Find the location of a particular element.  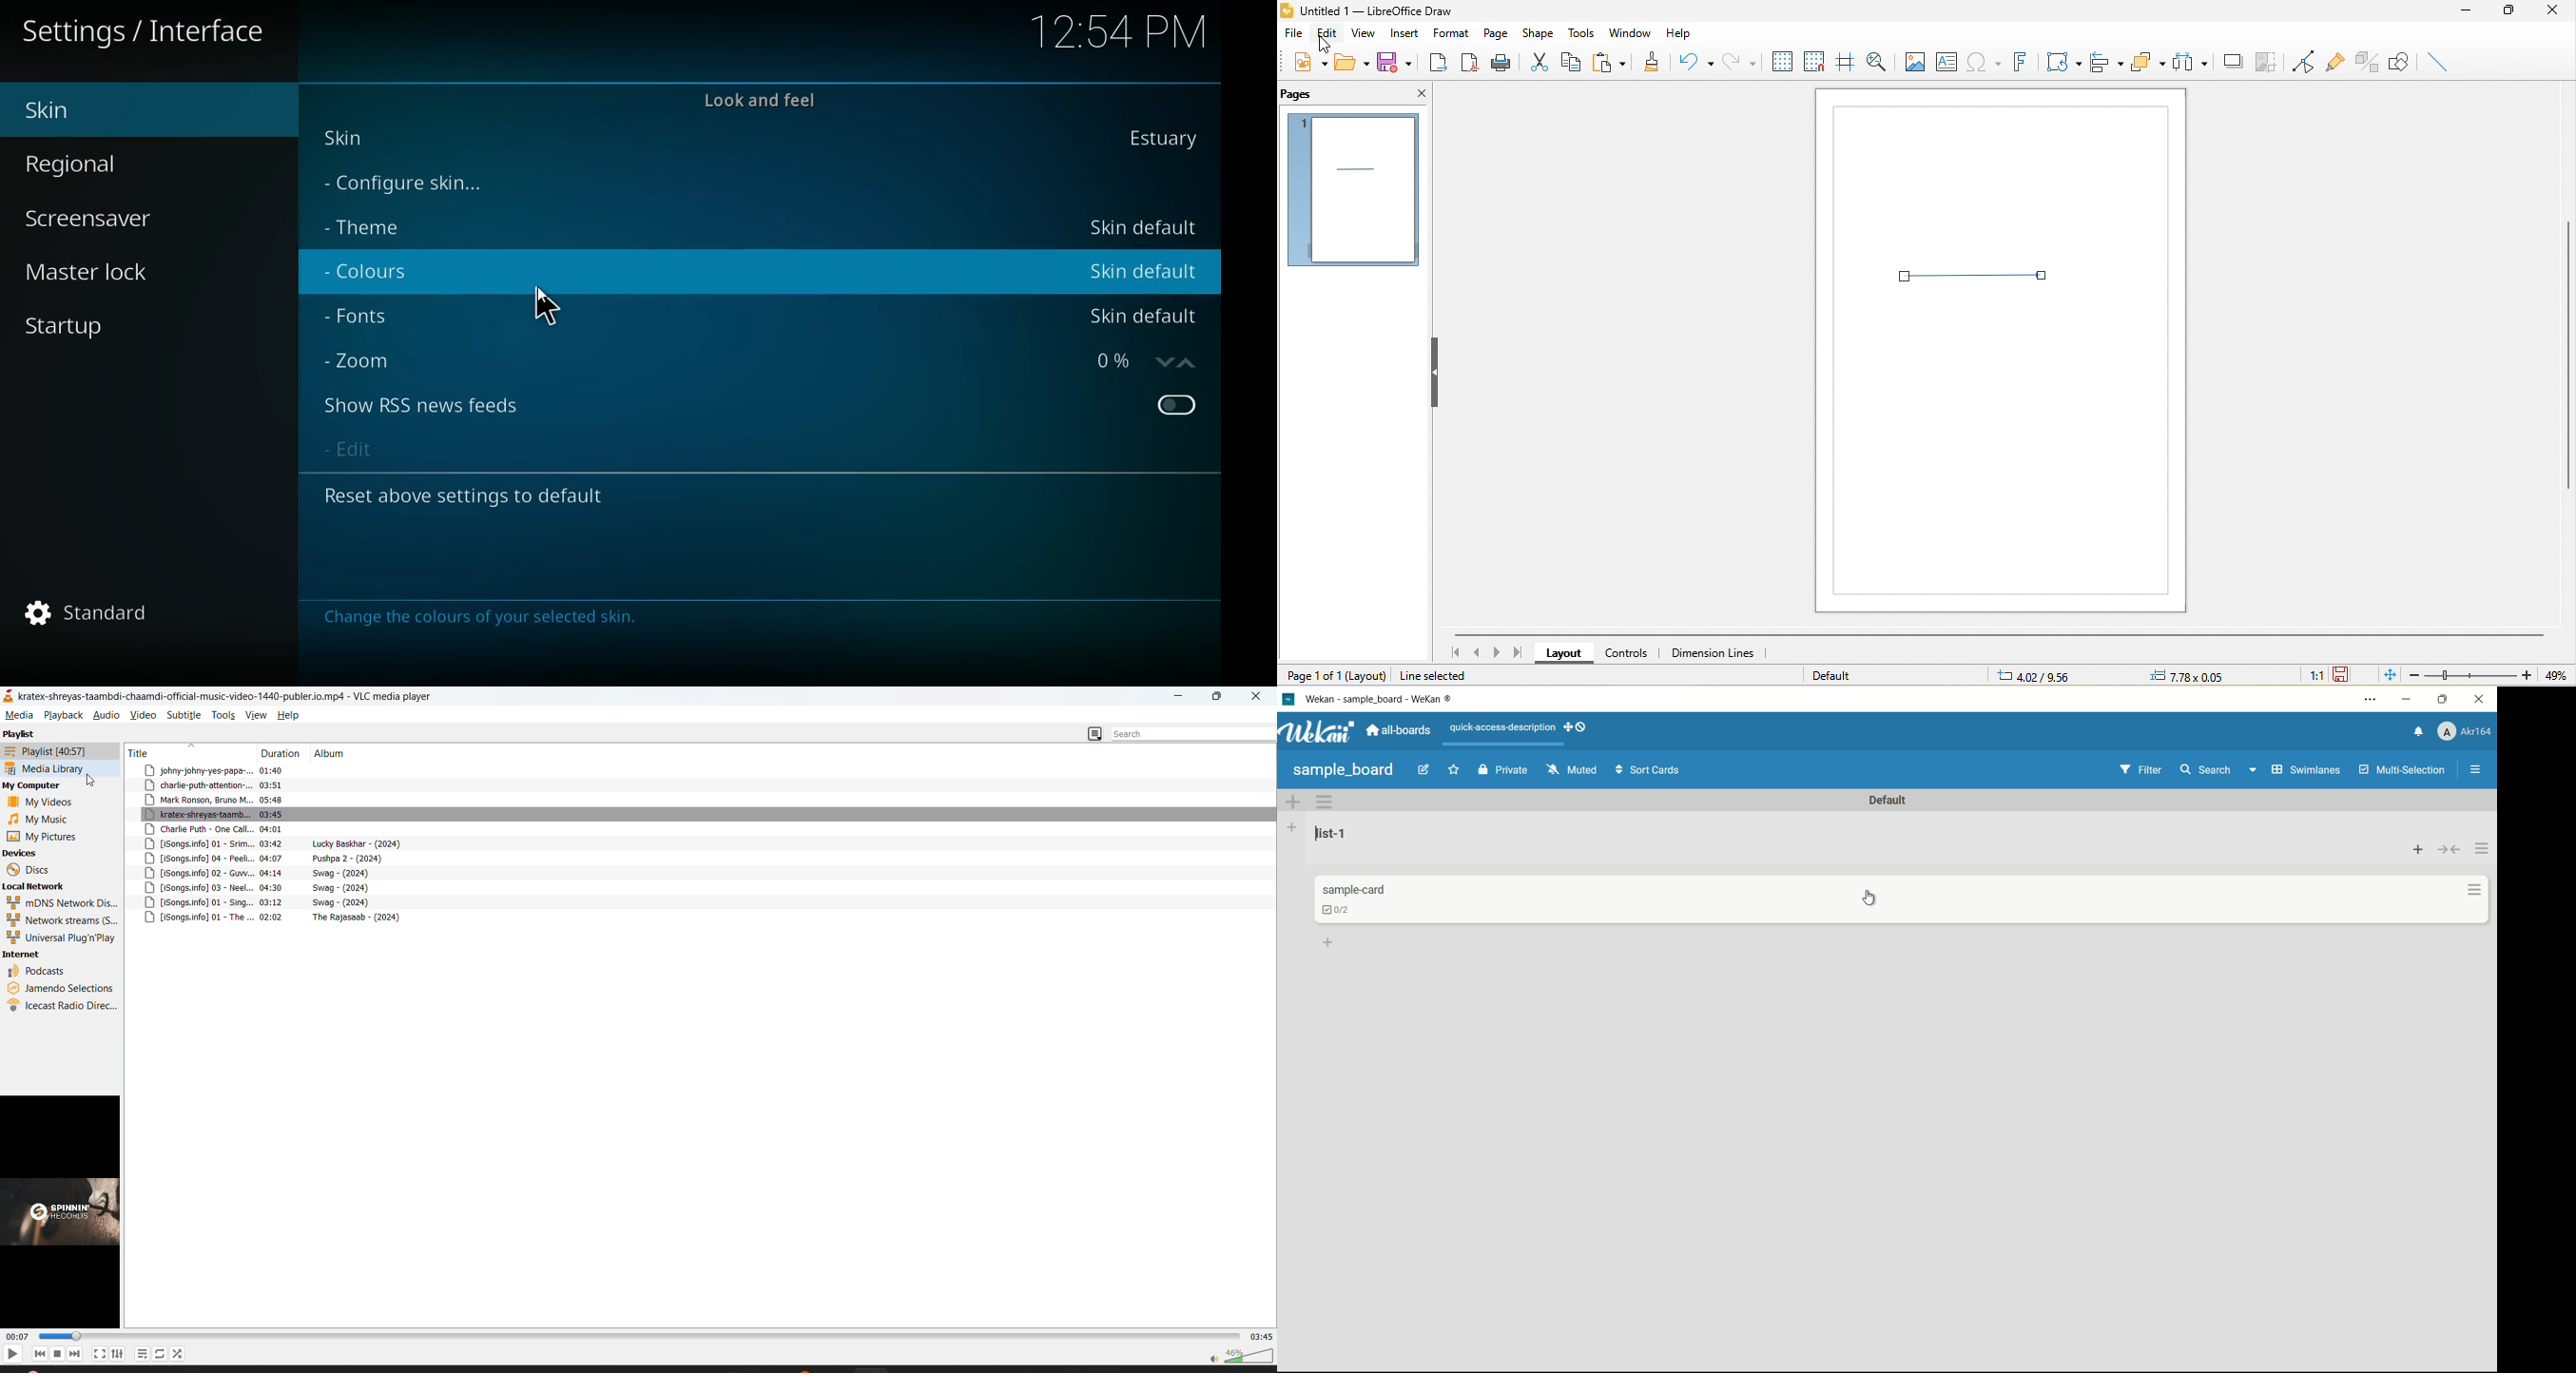

media library is located at coordinates (47, 769).